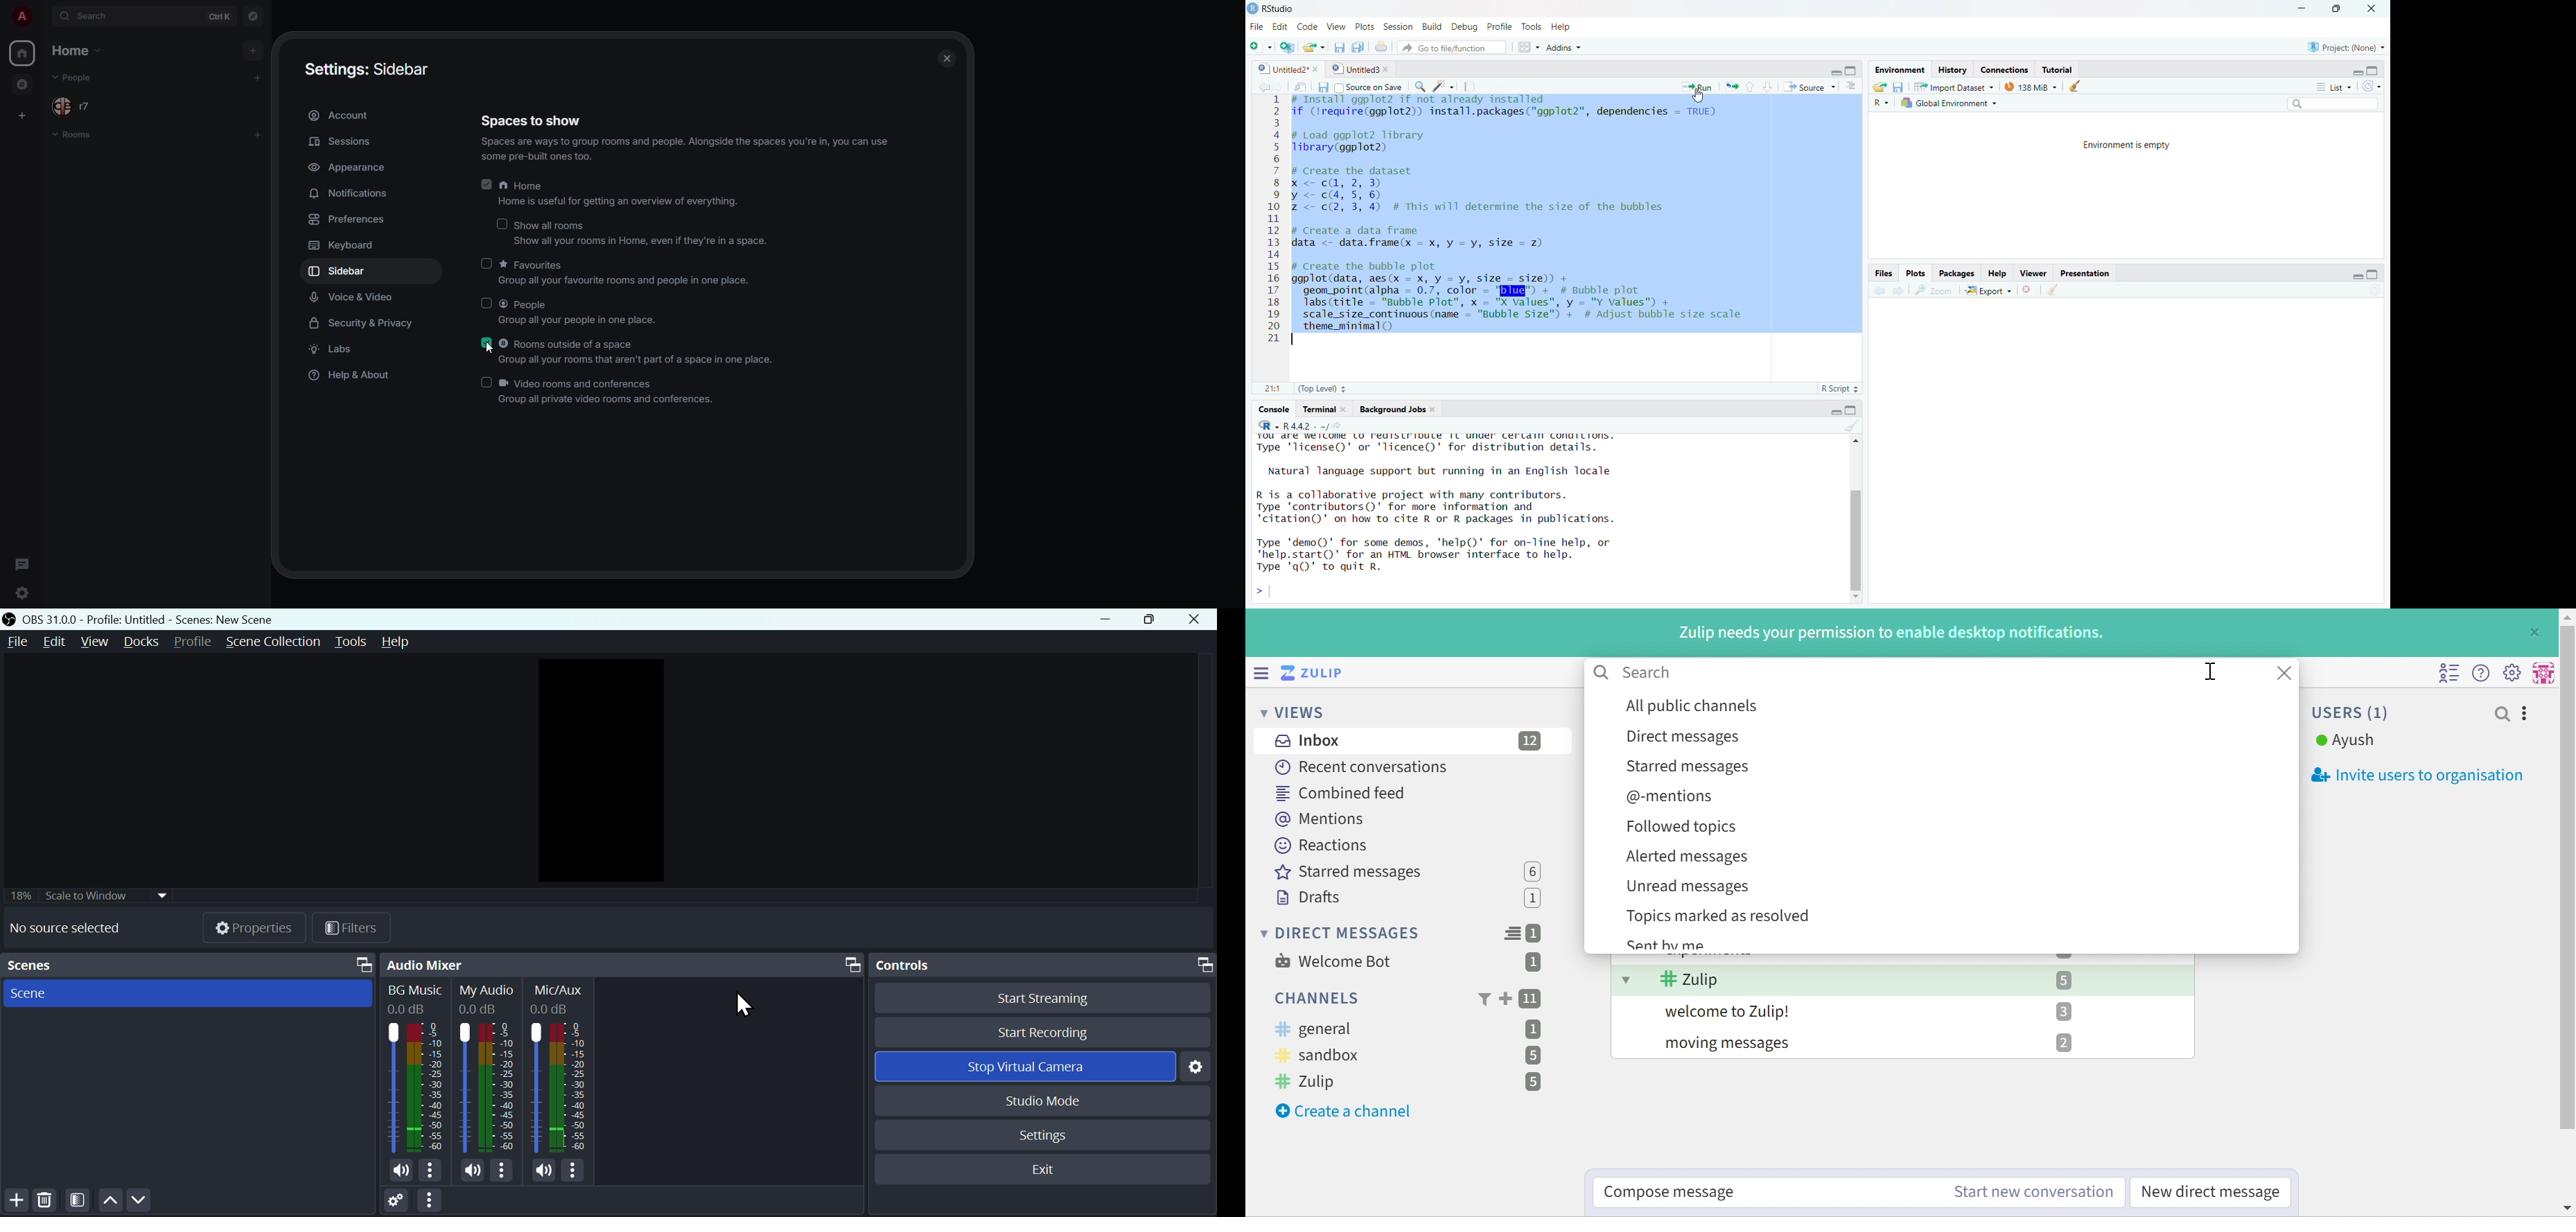 The width and height of the screenshot is (2576, 1232). Describe the element at coordinates (352, 930) in the screenshot. I see `Filter` at that location.